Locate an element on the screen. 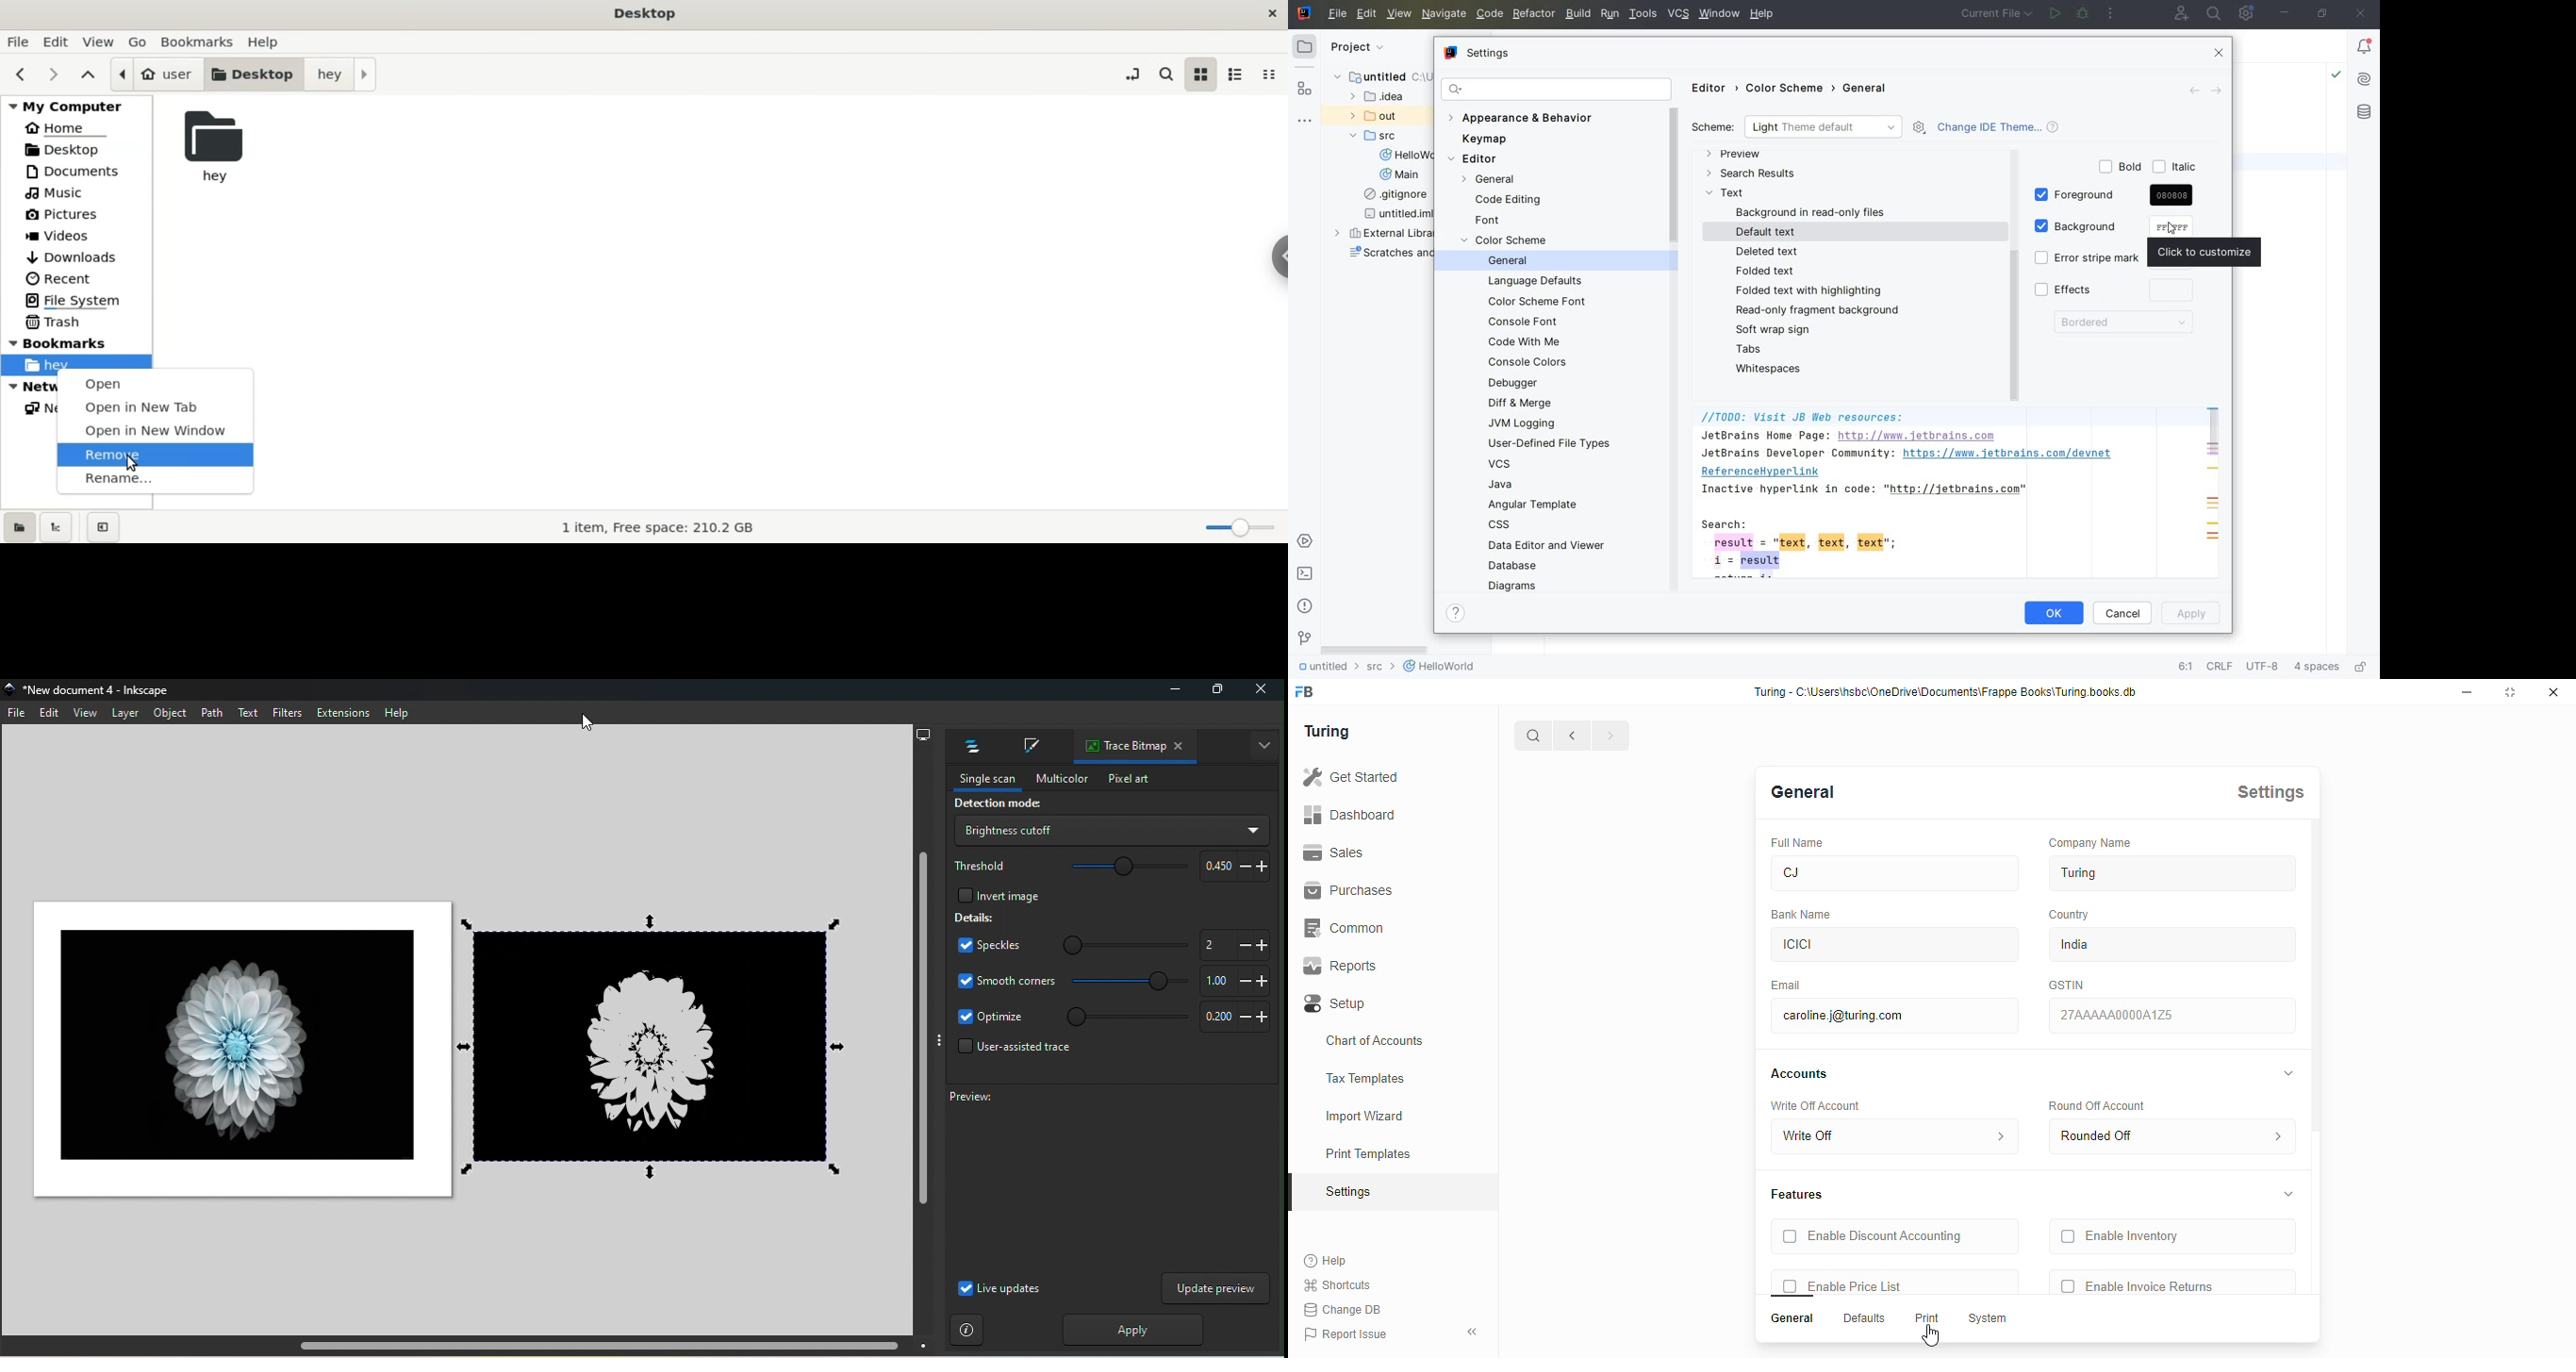  reports is located at coordinates (1341, 966).